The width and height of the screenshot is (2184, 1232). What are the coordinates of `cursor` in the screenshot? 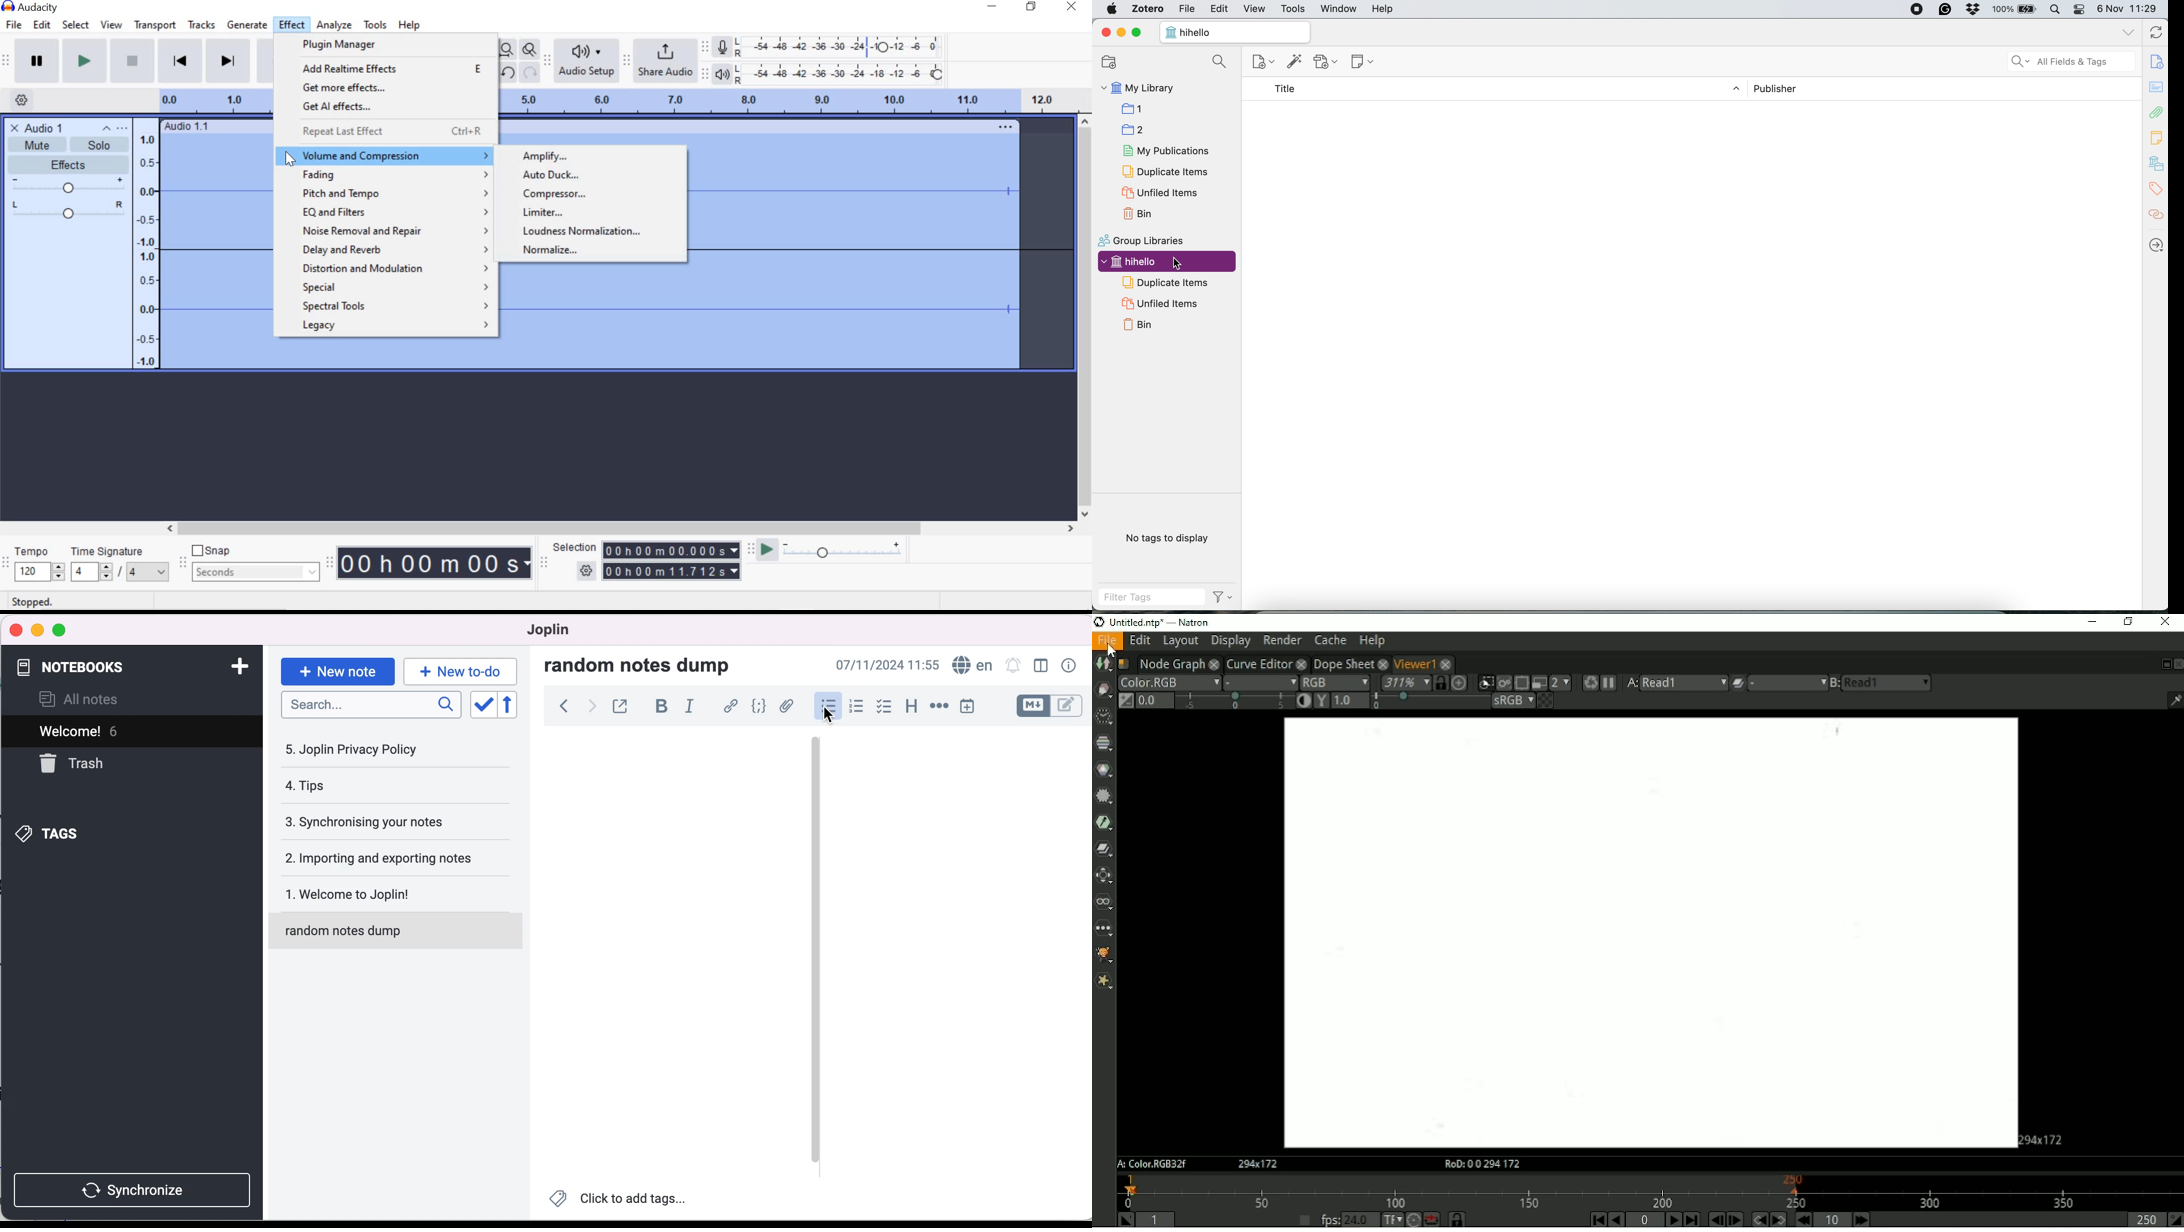 It's located at (829, 717).